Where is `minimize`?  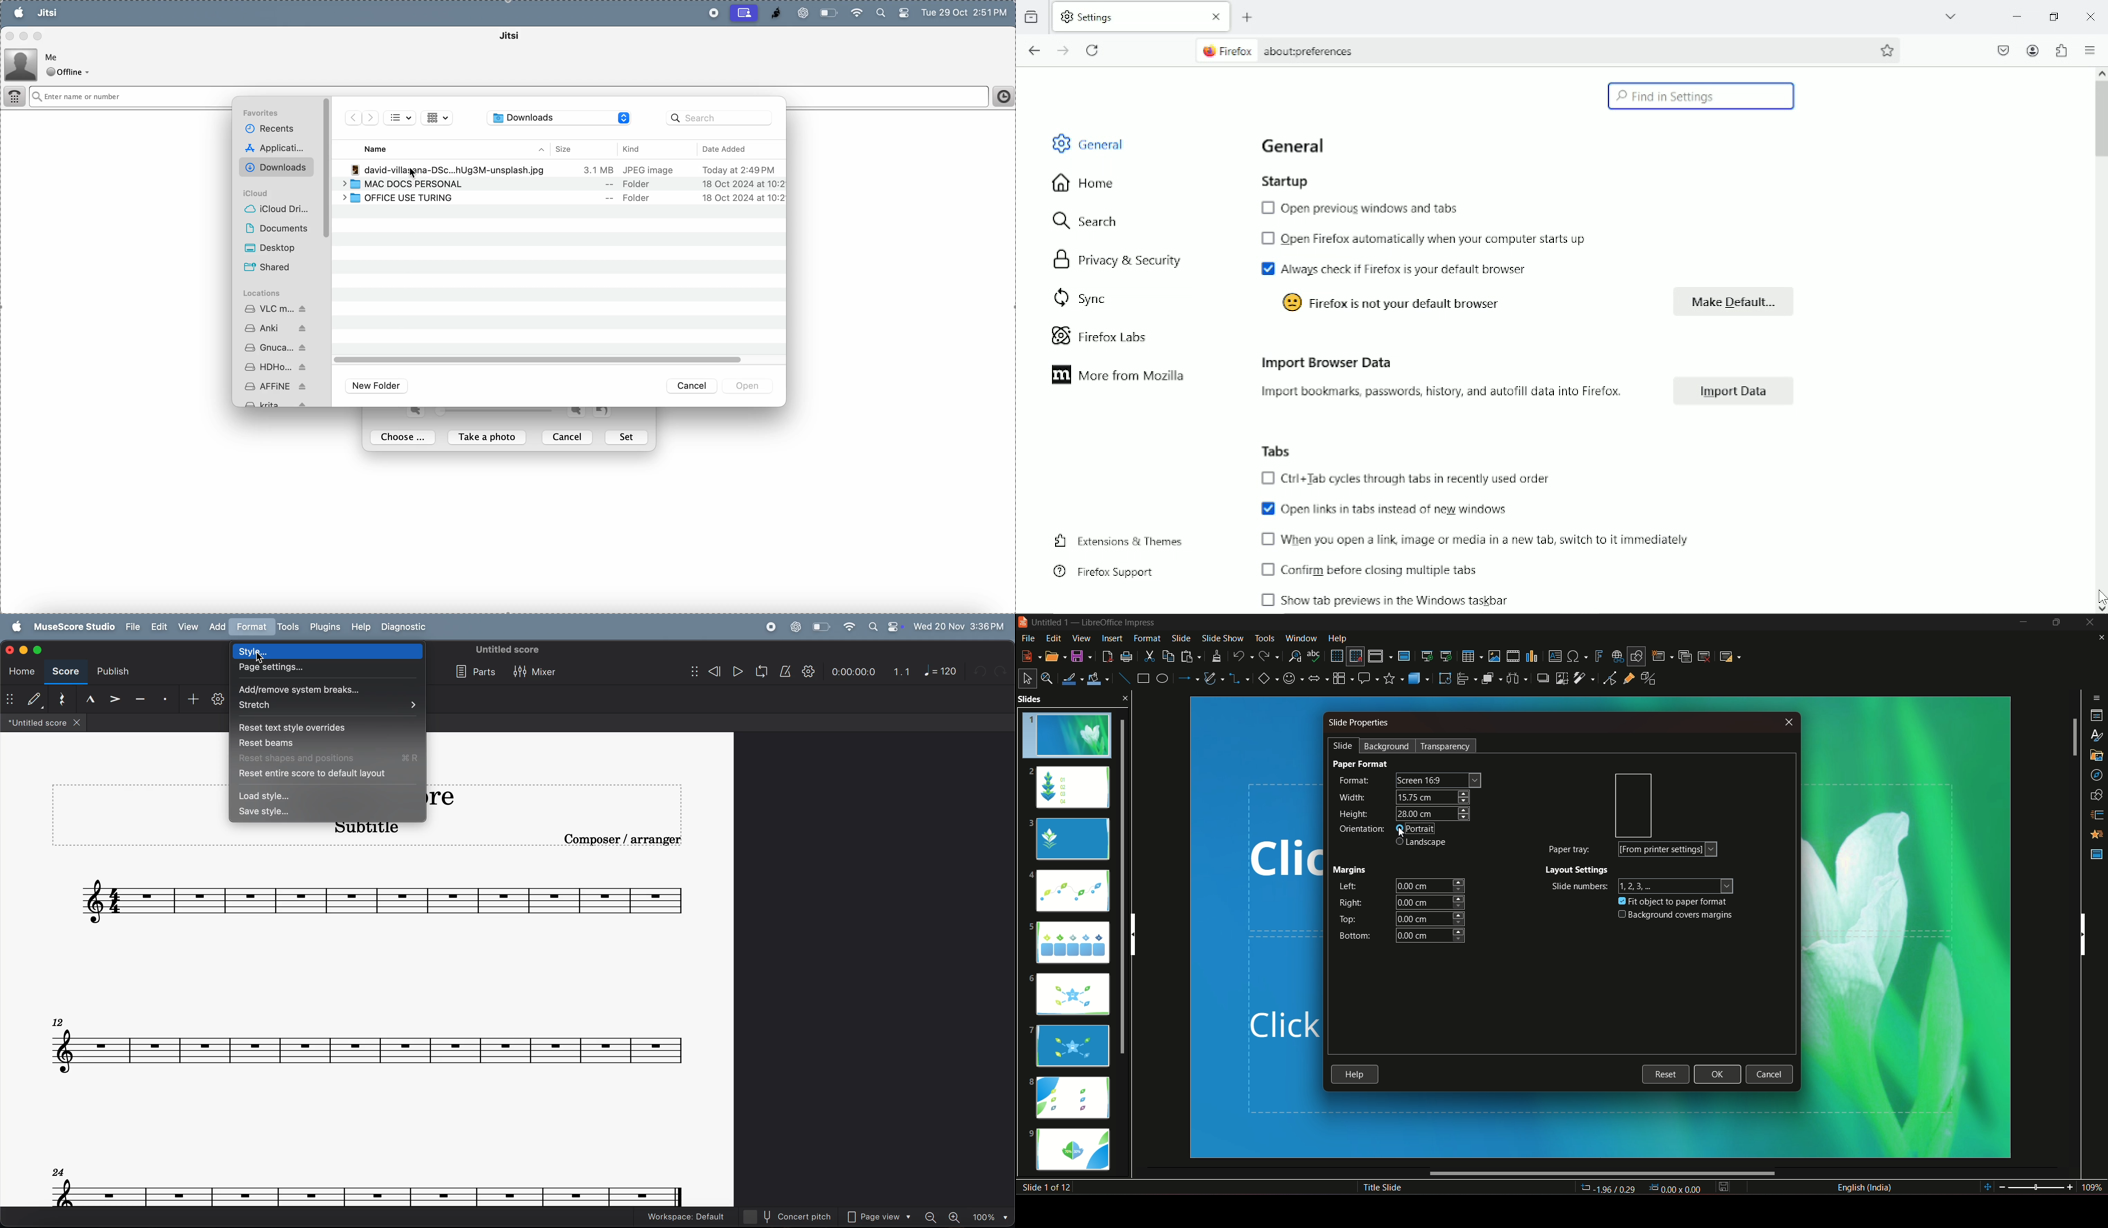
minimize is located at coordinates (25, 650).